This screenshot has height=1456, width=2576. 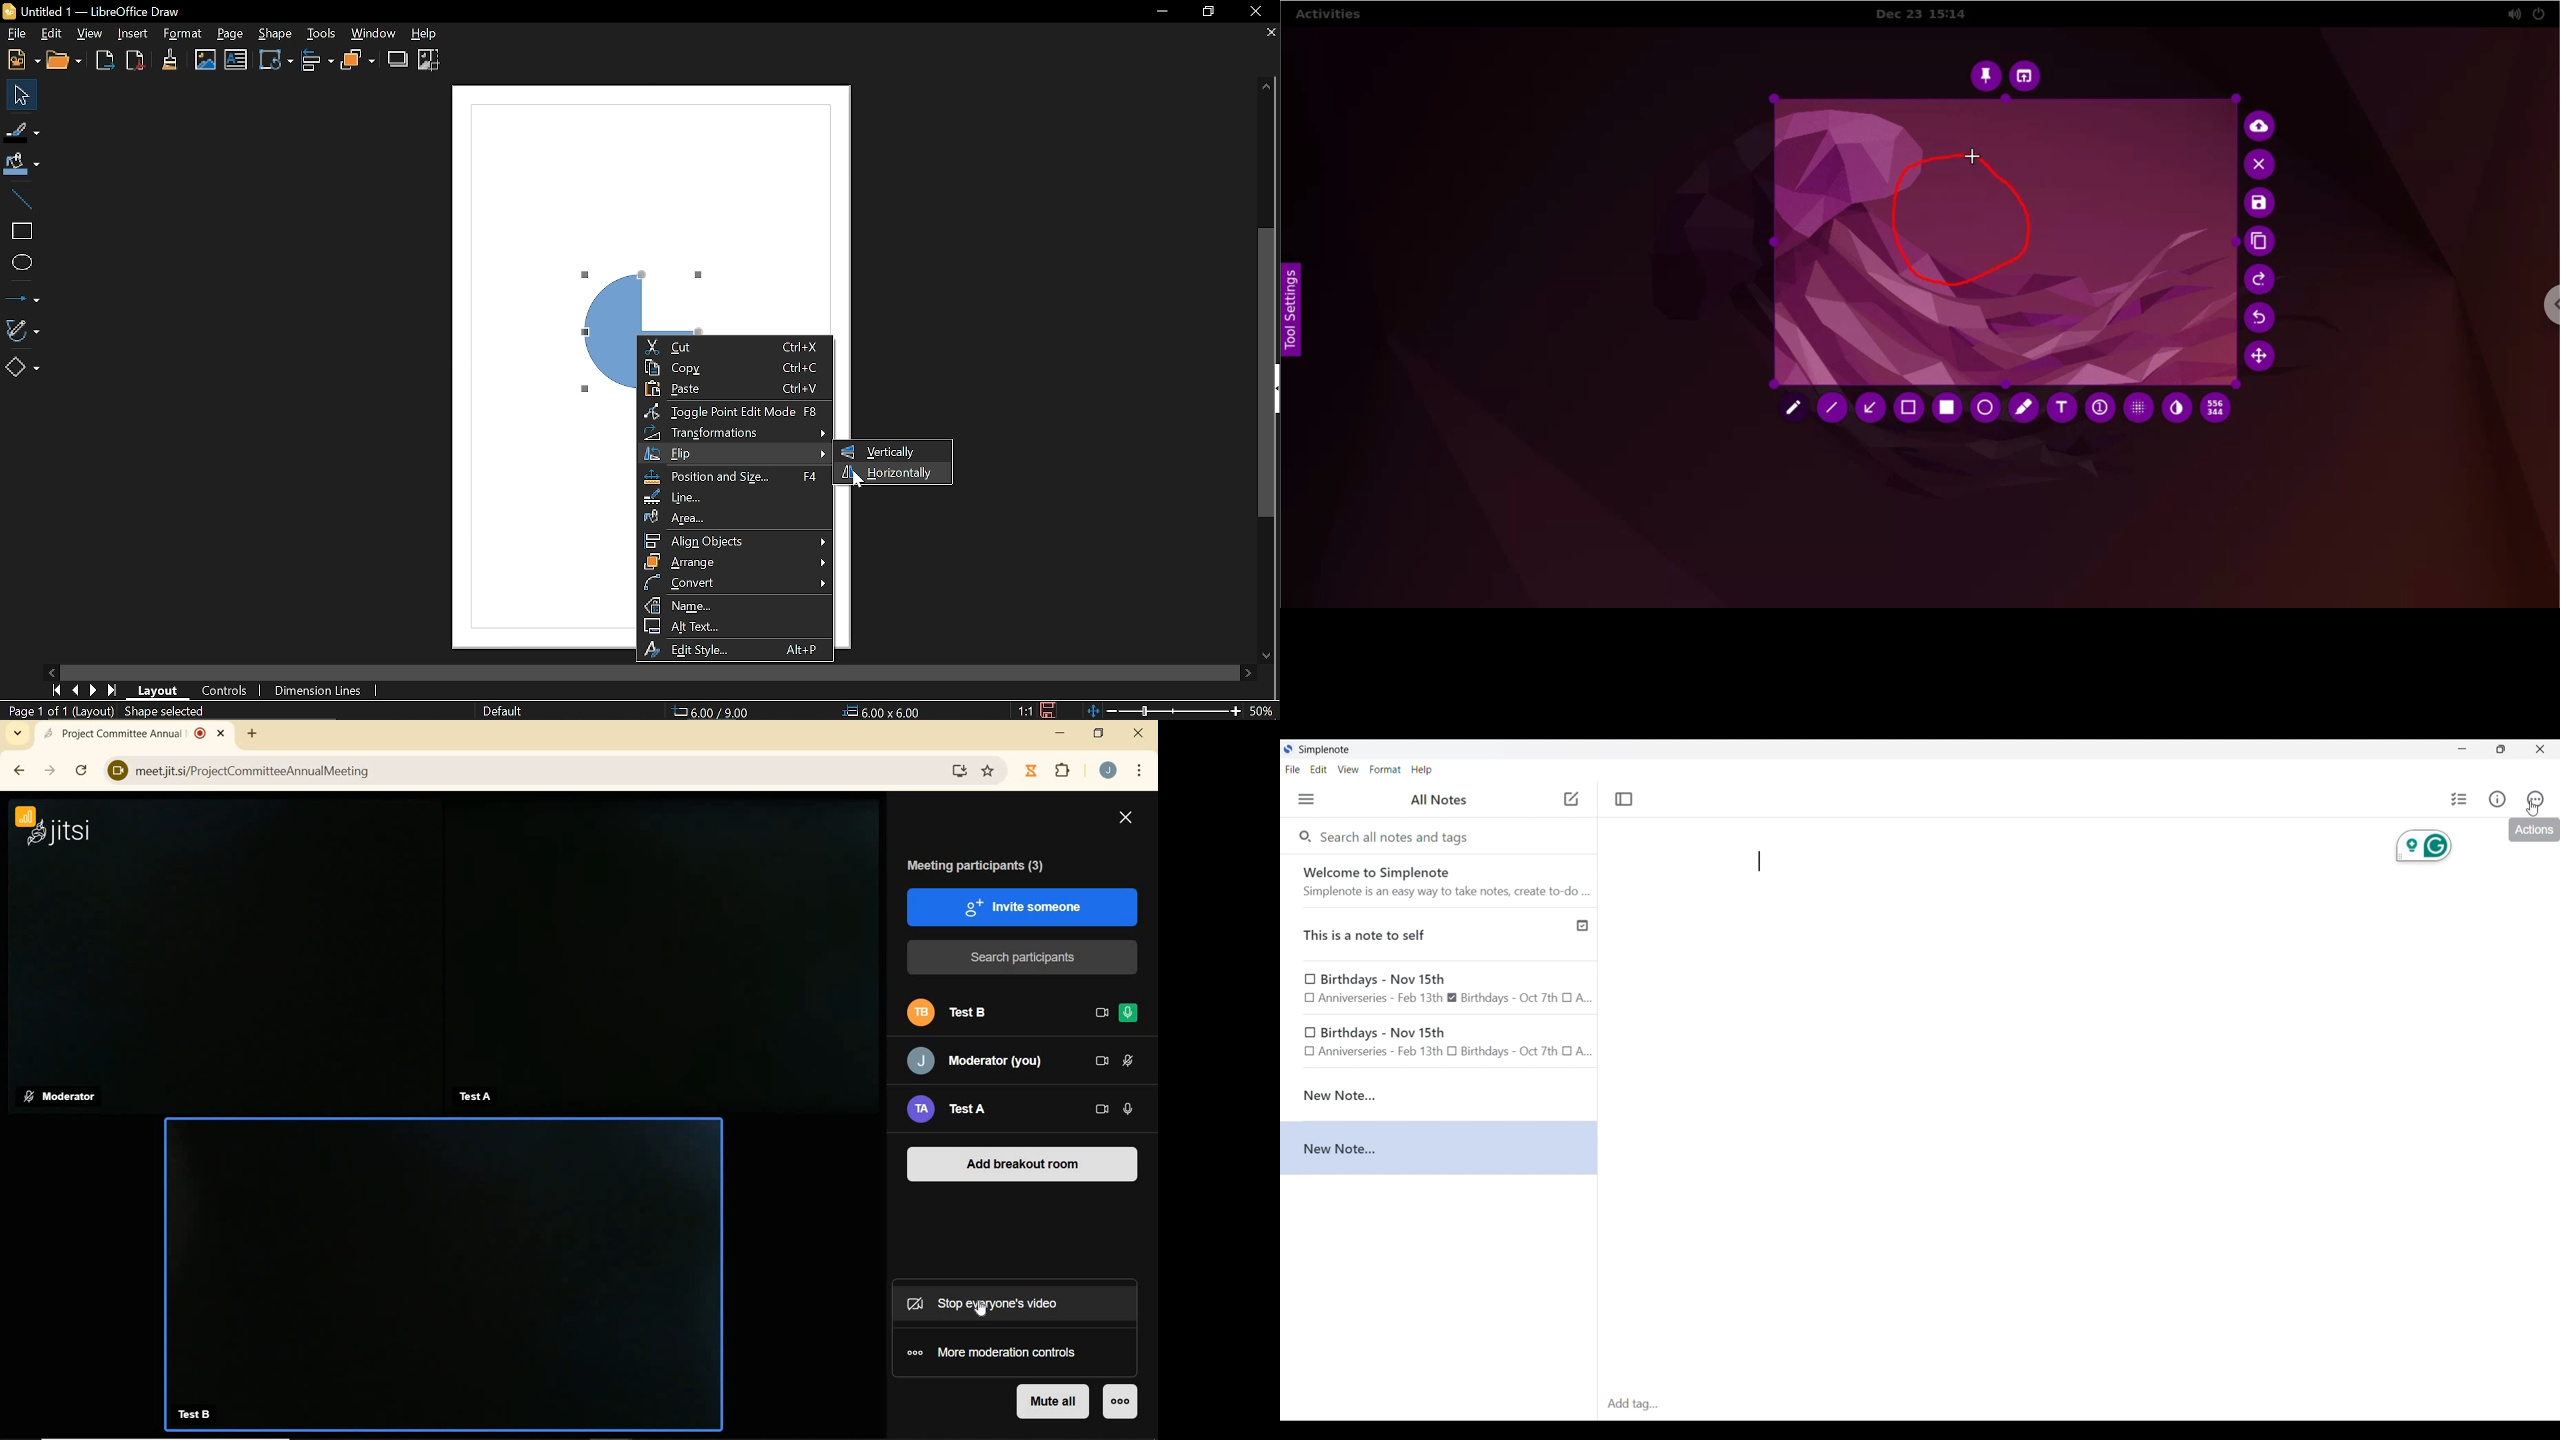 I want to click on jitsi, so click(x=73, y=831).